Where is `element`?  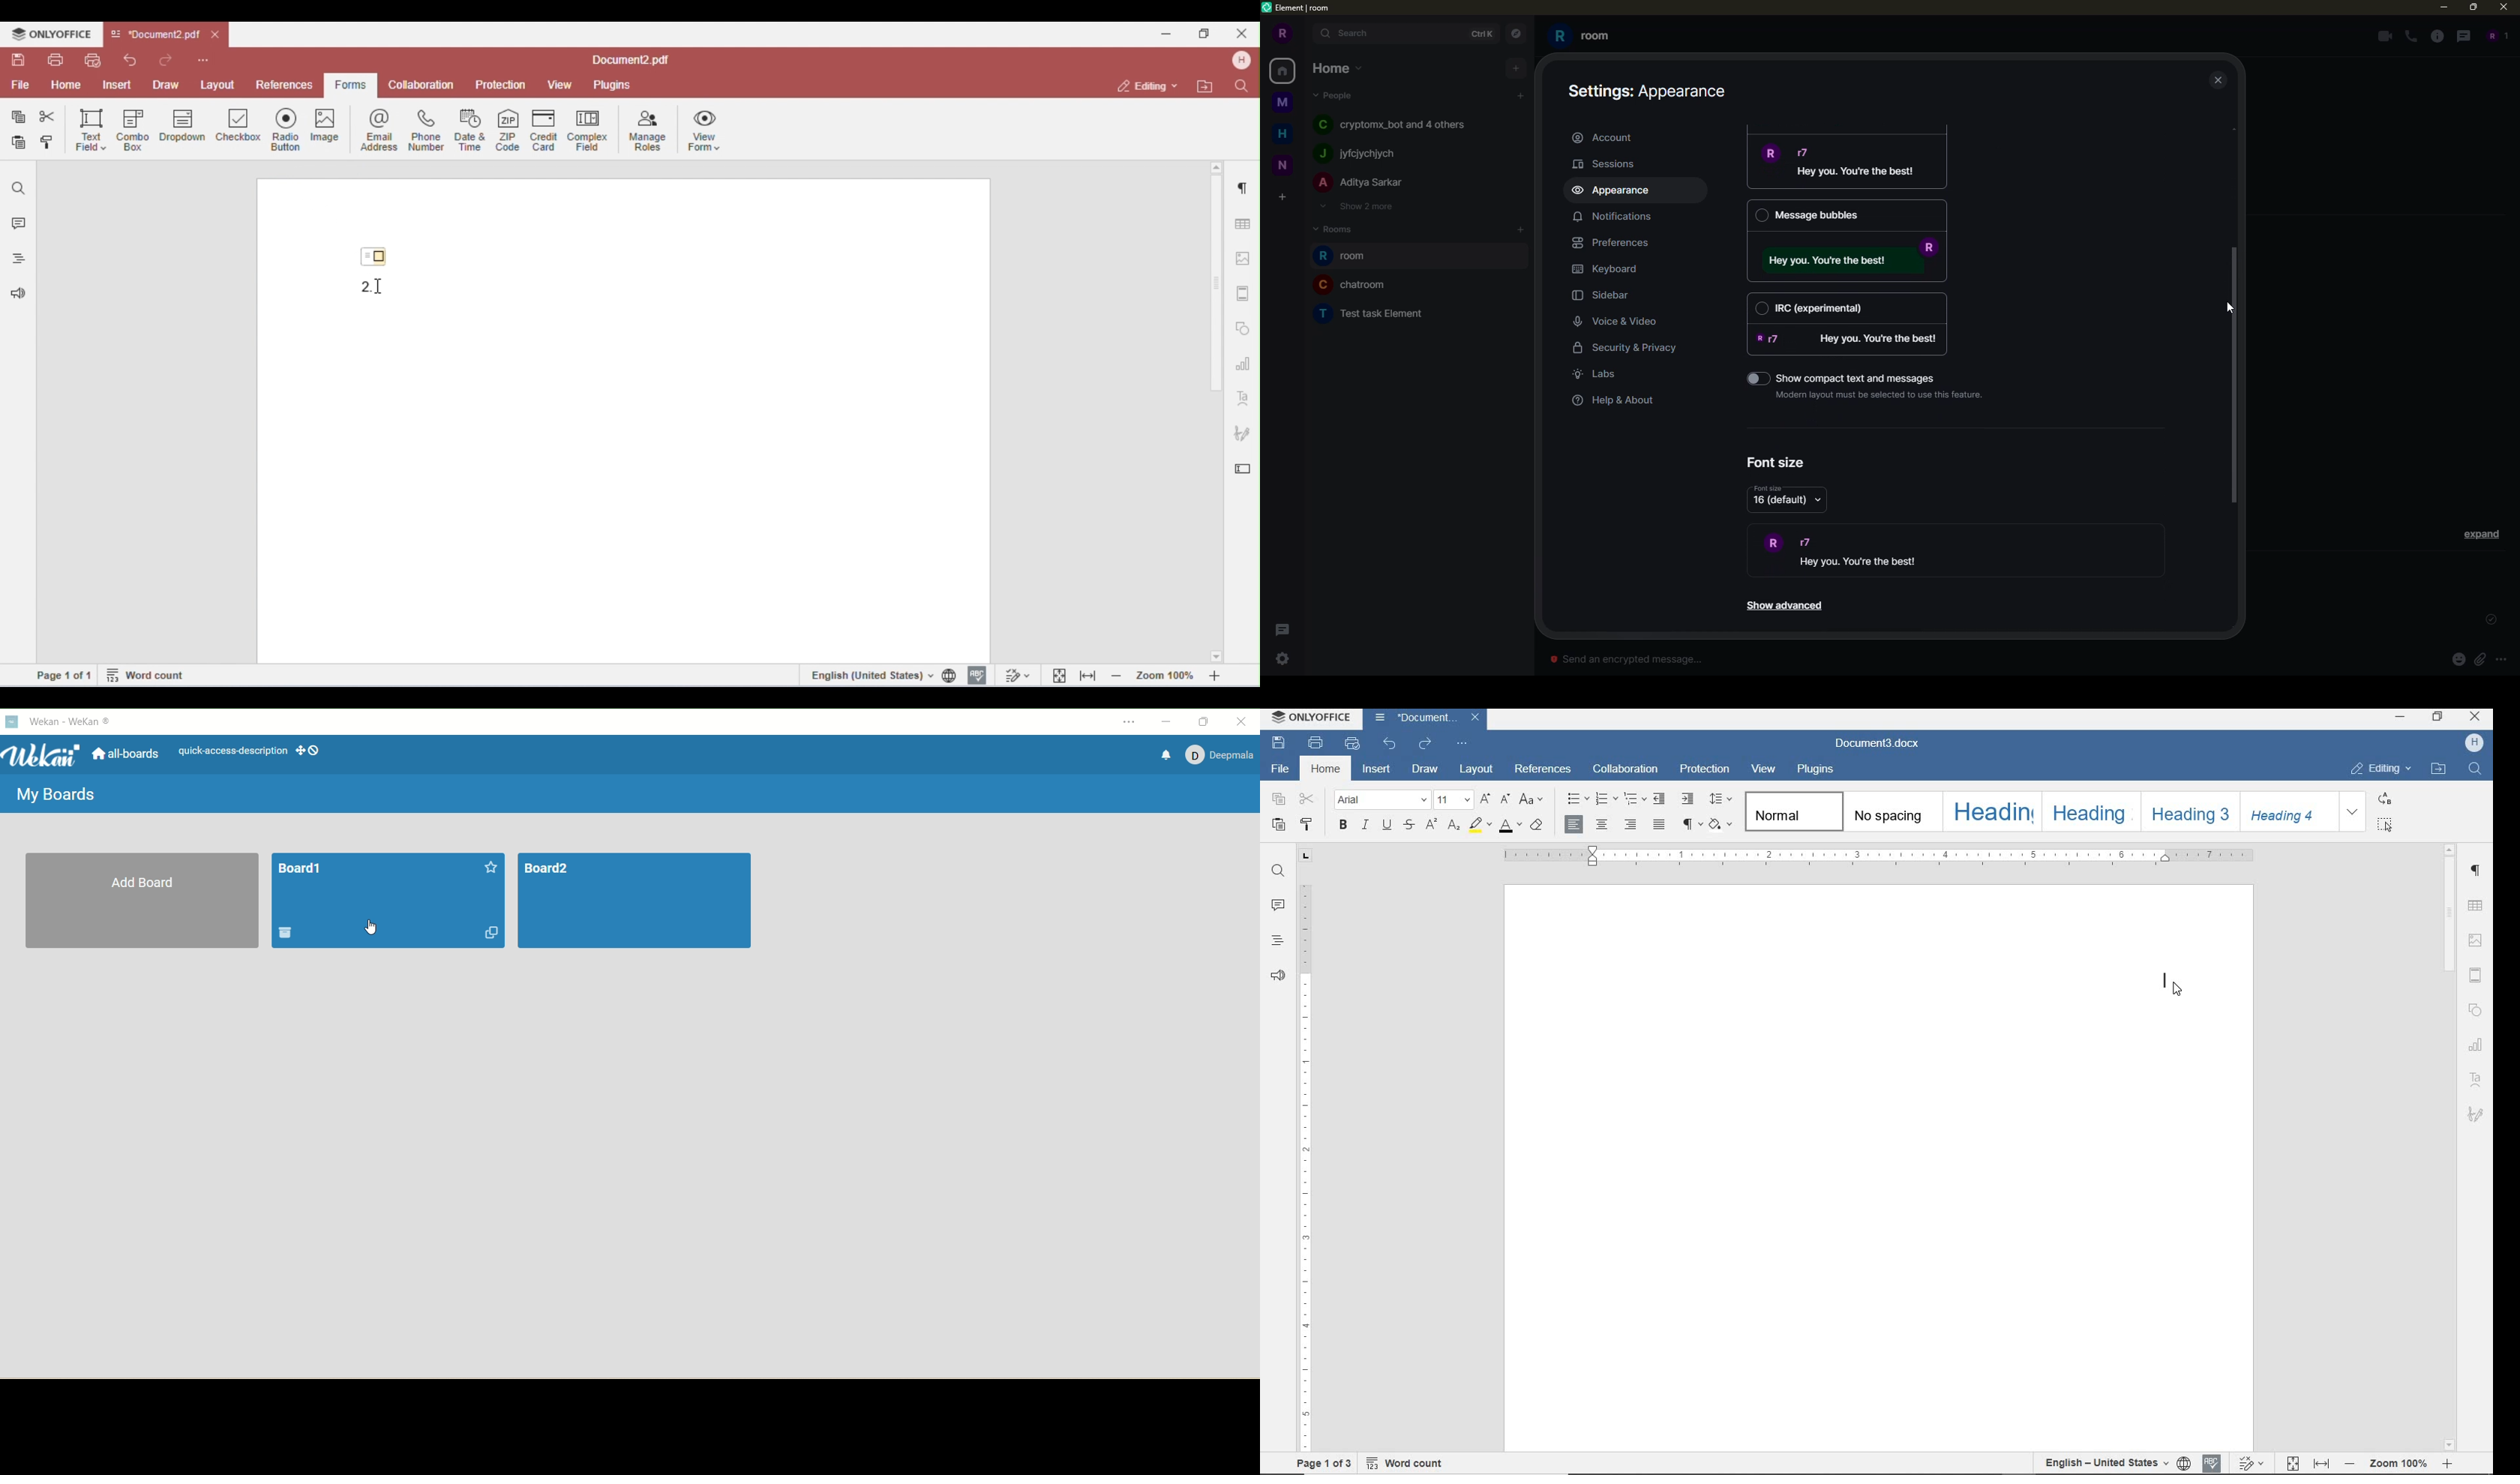 element is located at coordinates (1298, 9).